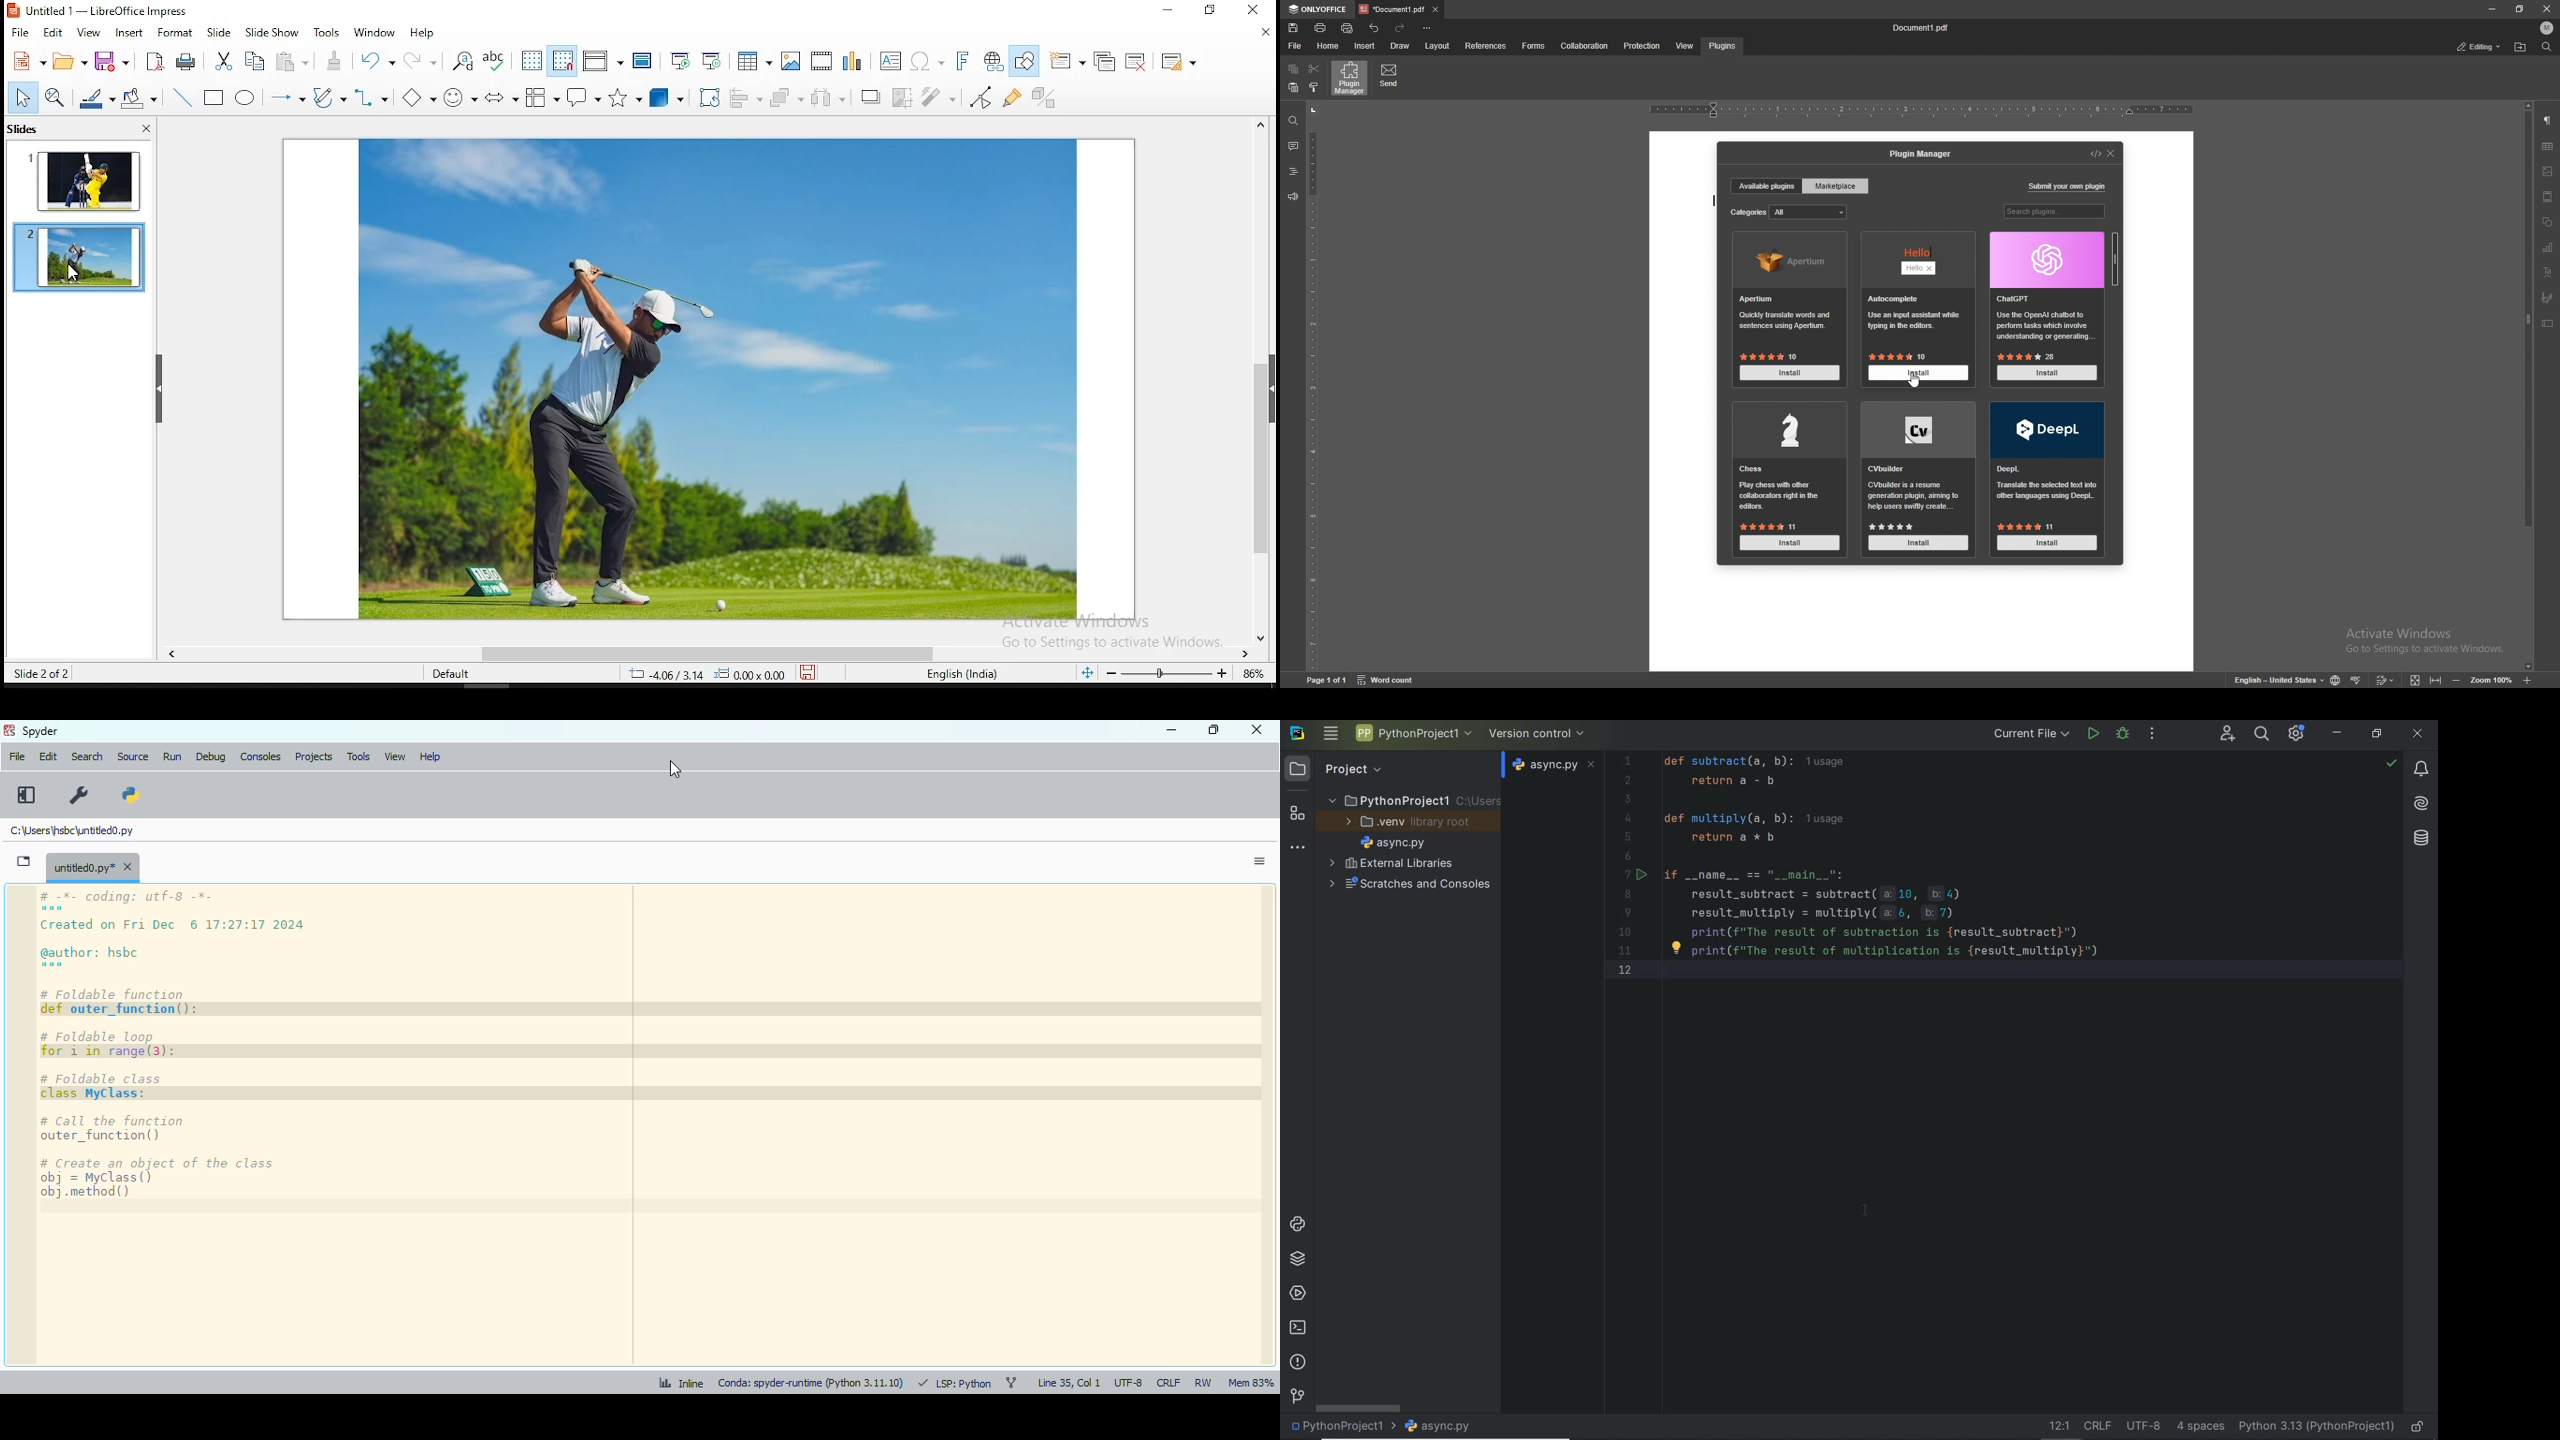  I want to click on shapes, so click(2549, 222).